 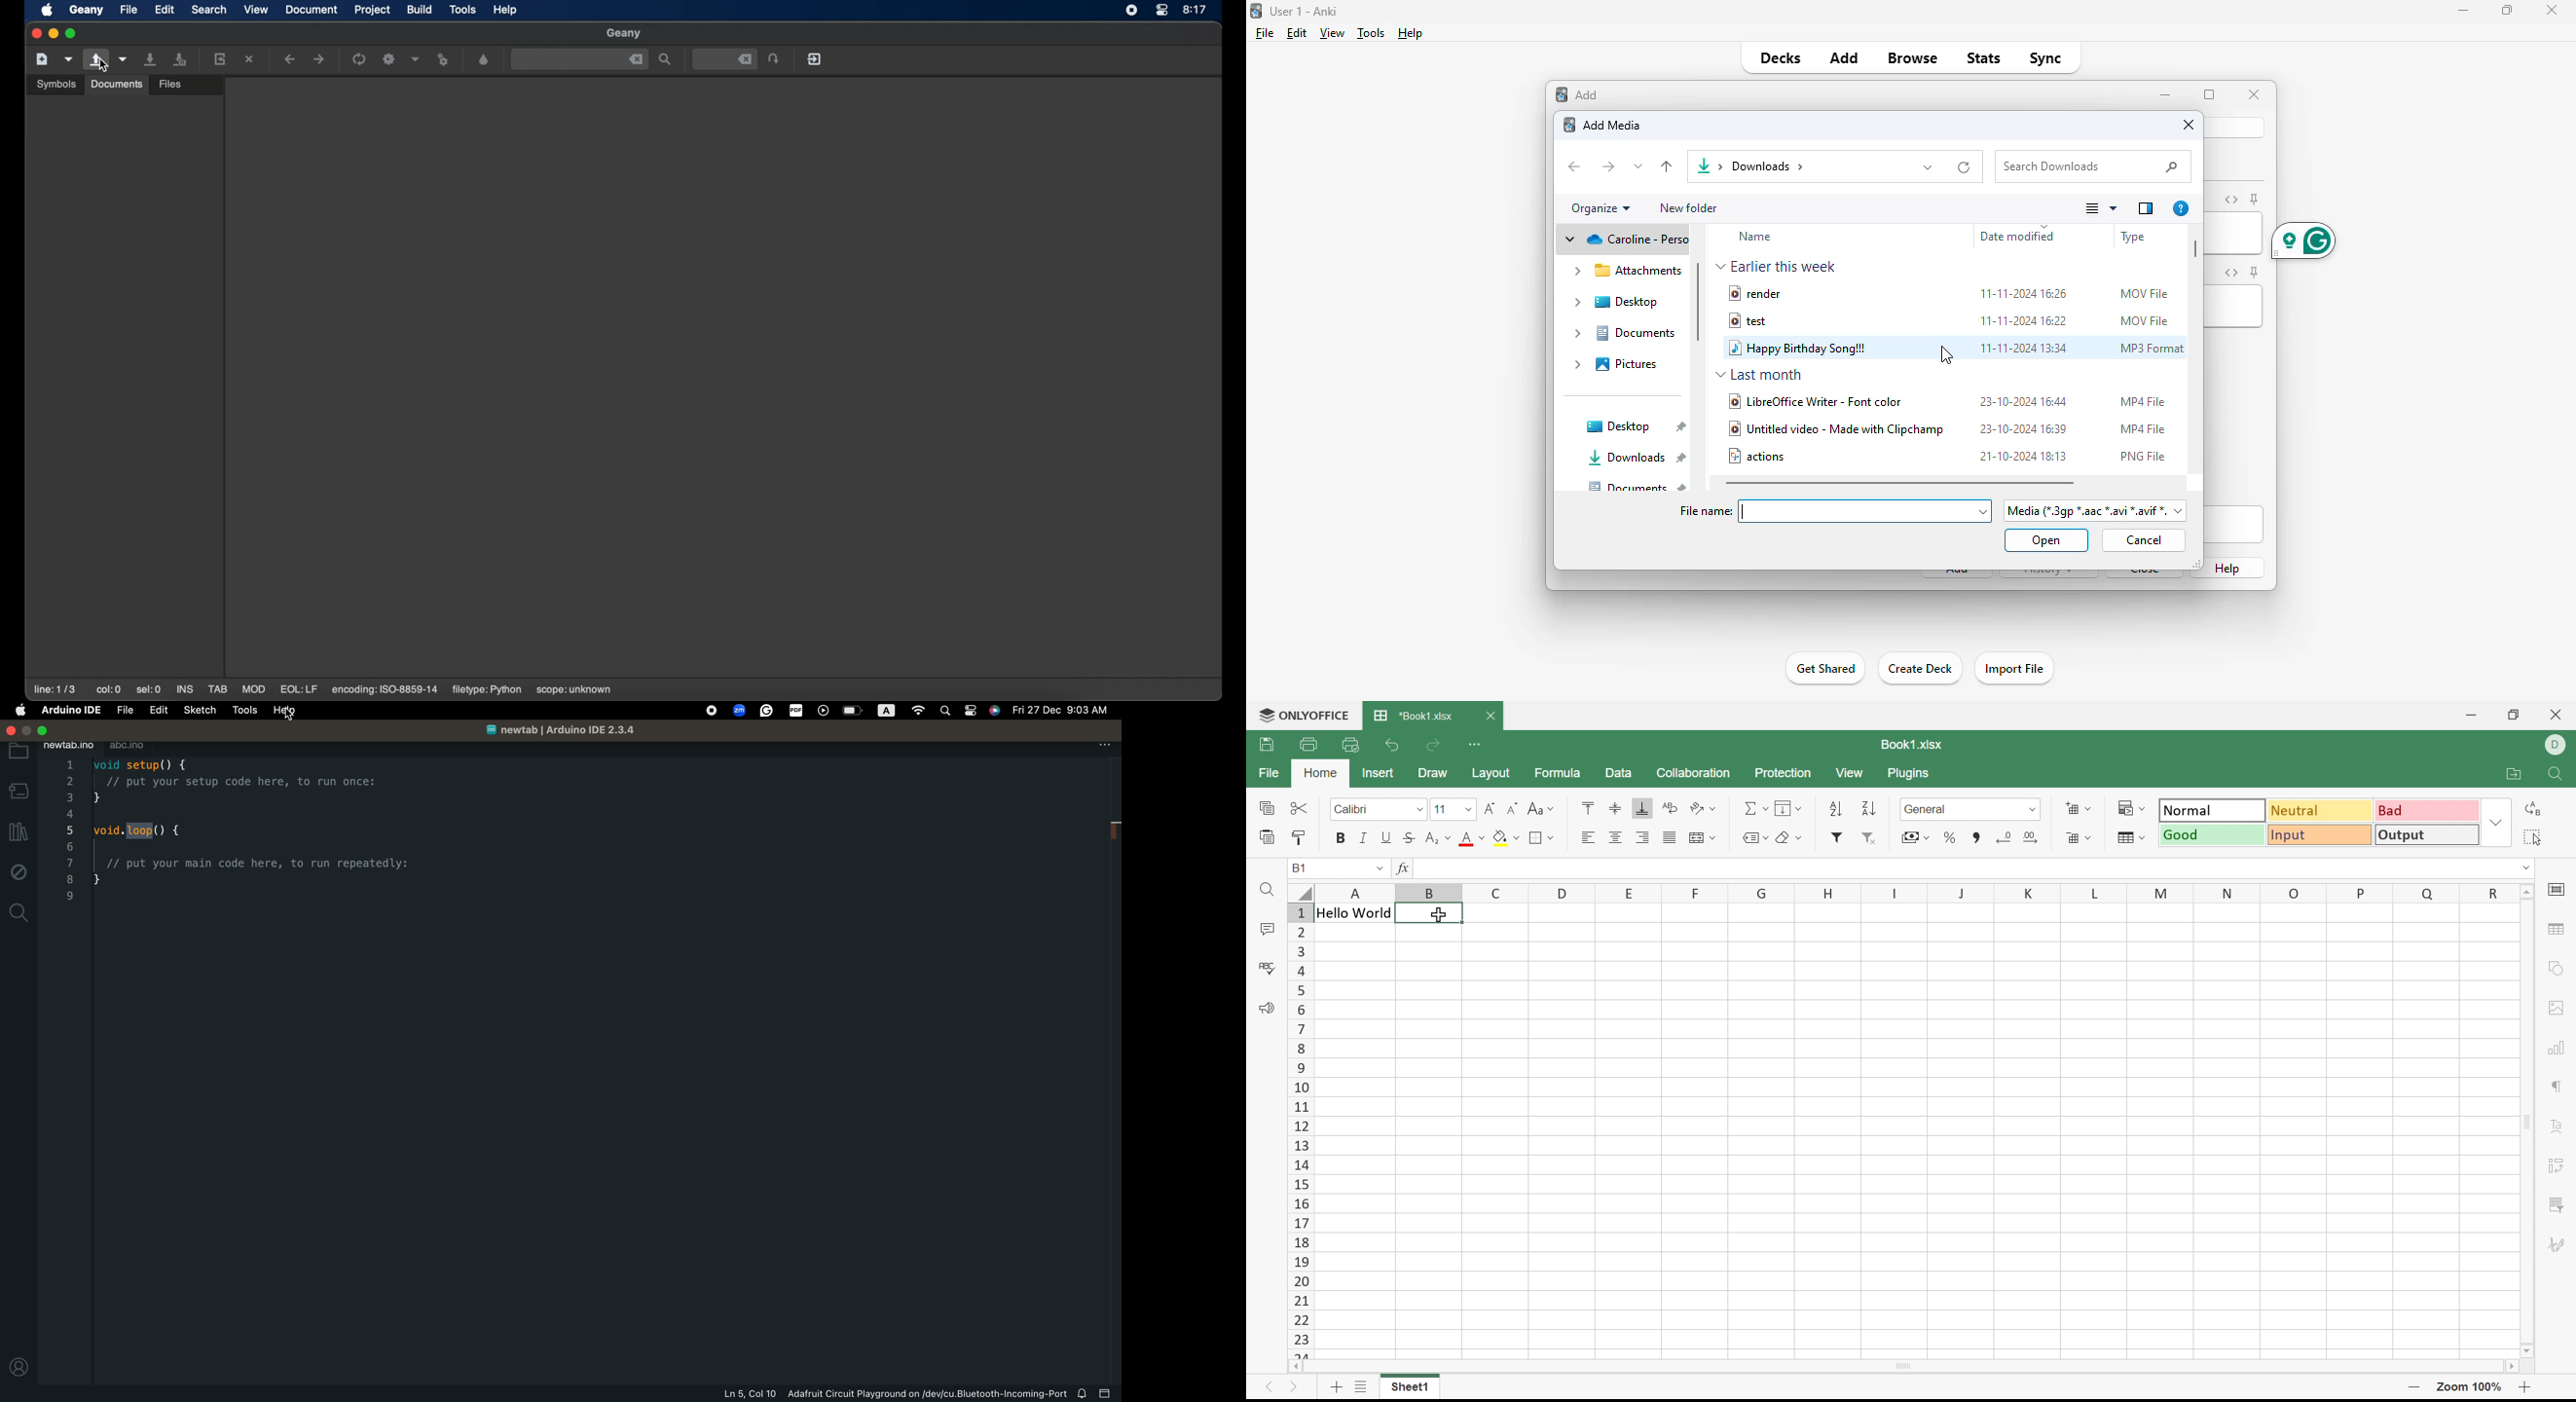 I want to click on Comma style, so click(x=1975, y=840).